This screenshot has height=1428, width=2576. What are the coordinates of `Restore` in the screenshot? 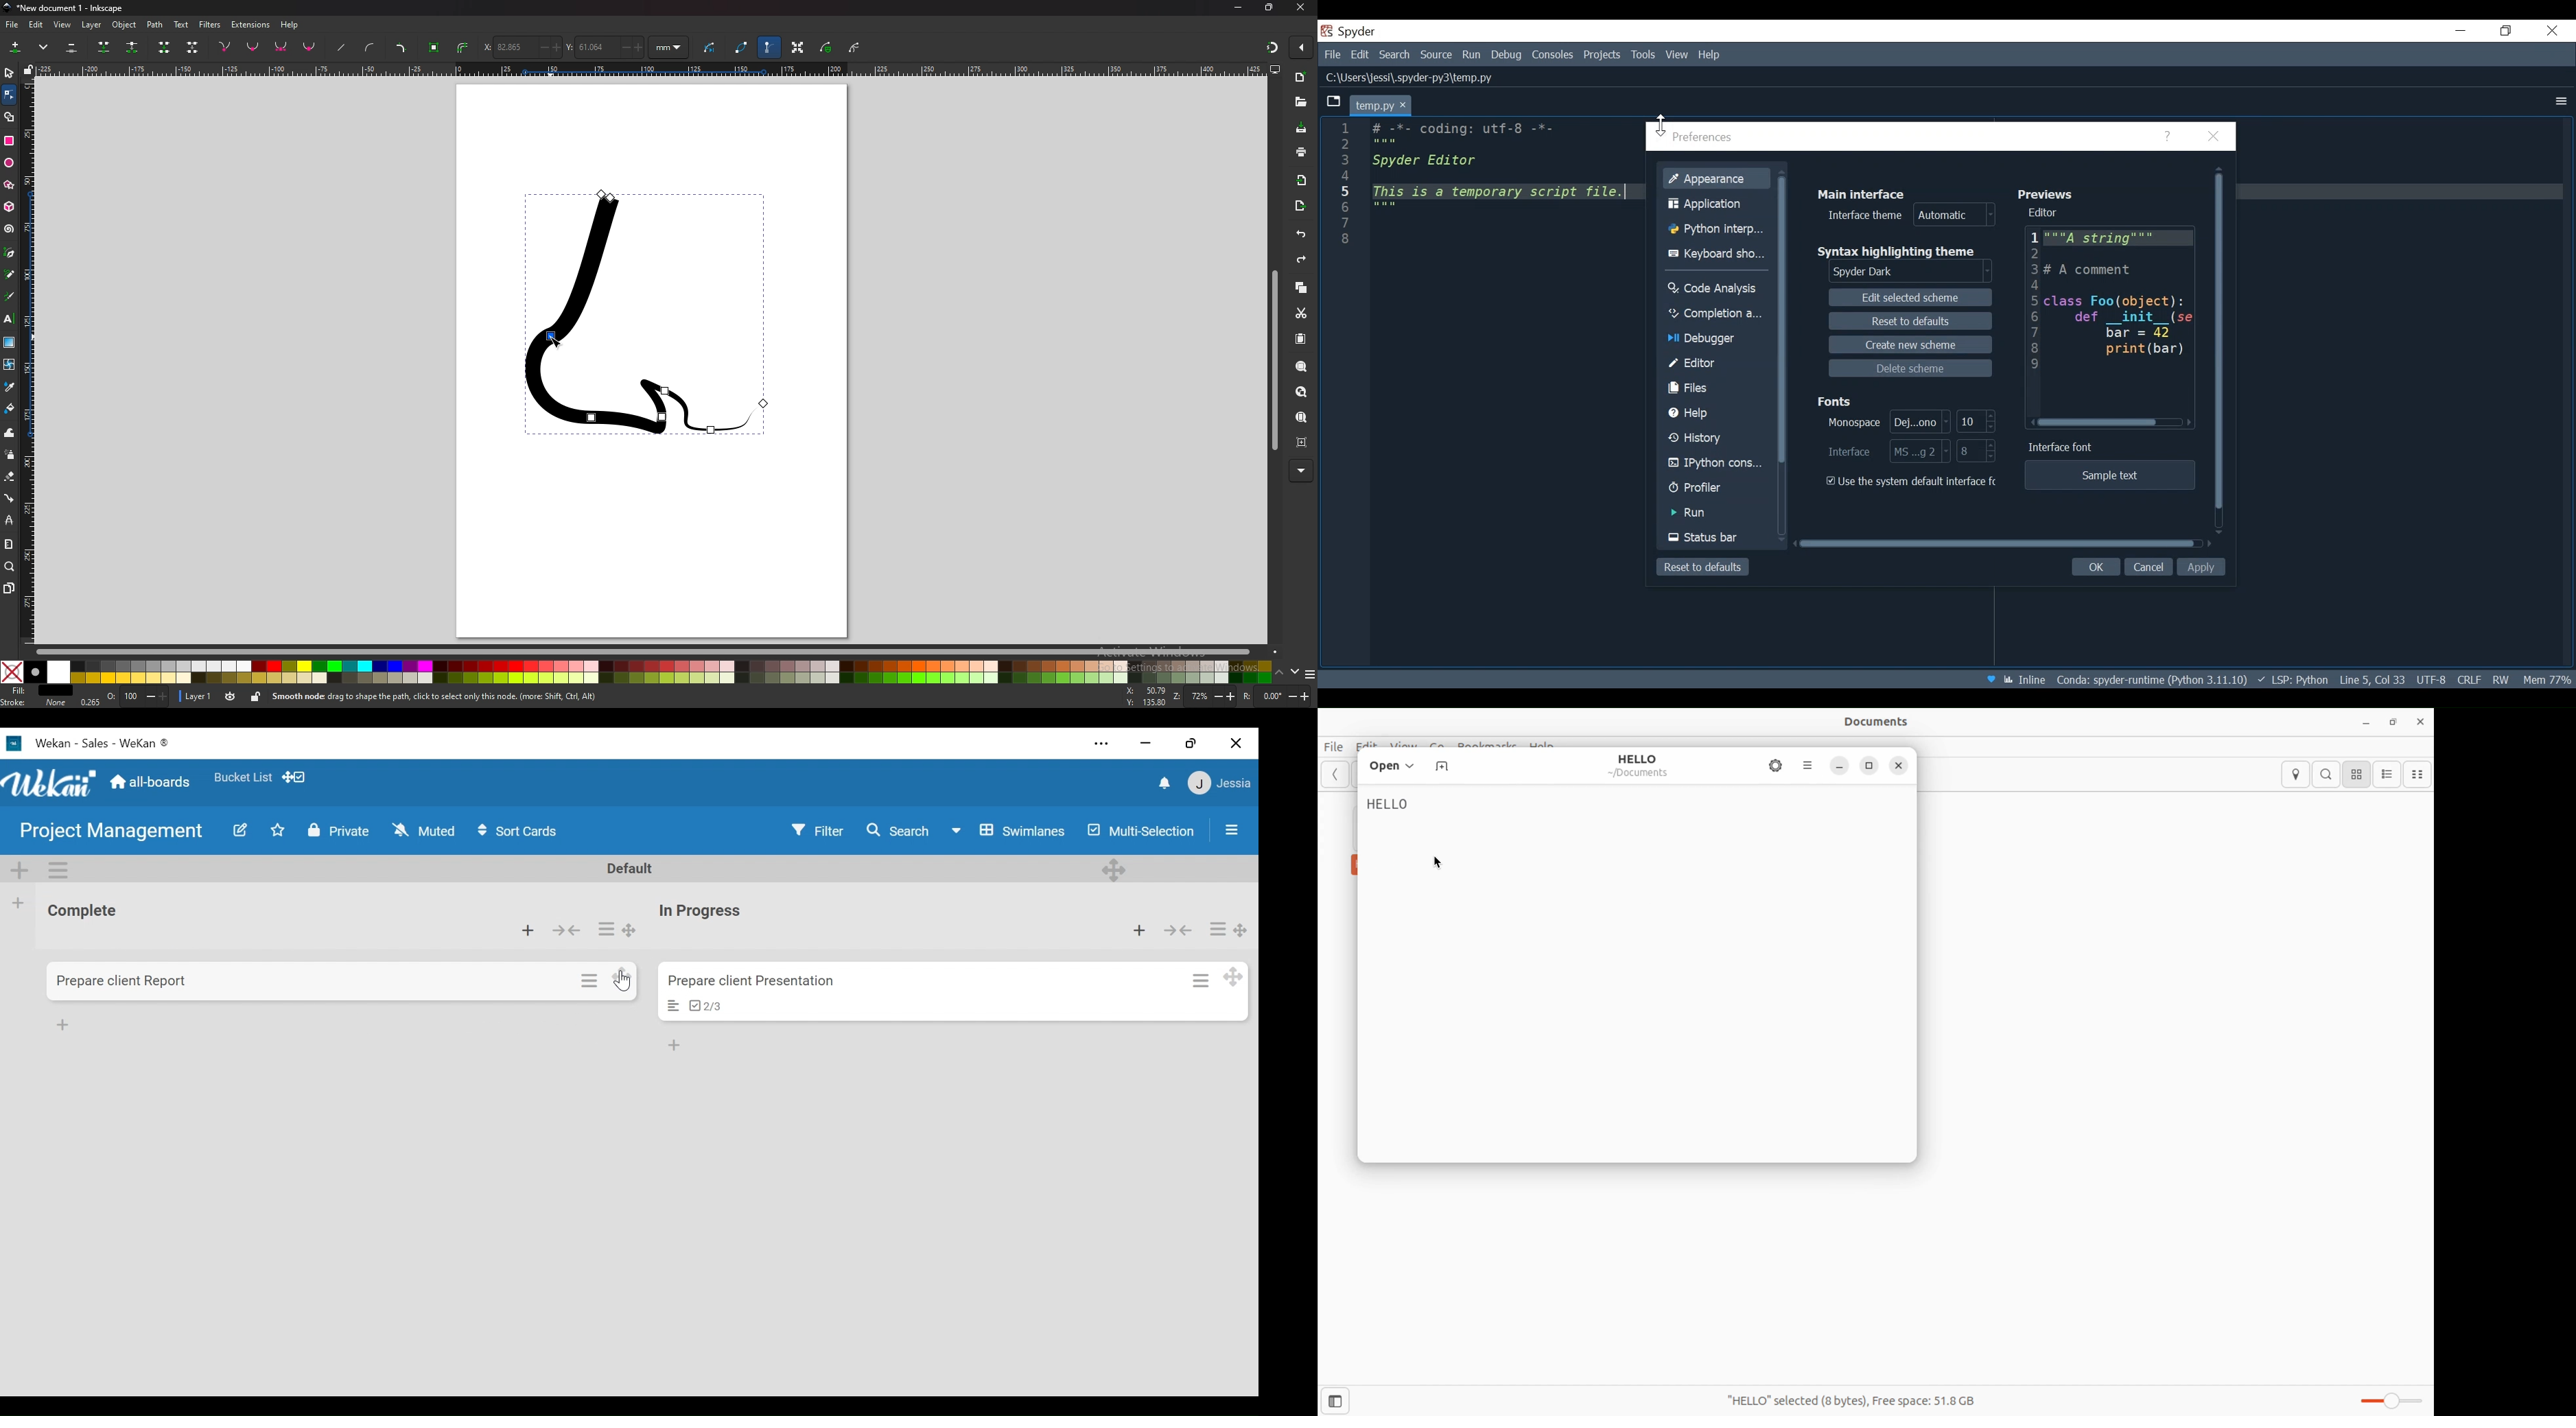 It's located at (1187, 740).